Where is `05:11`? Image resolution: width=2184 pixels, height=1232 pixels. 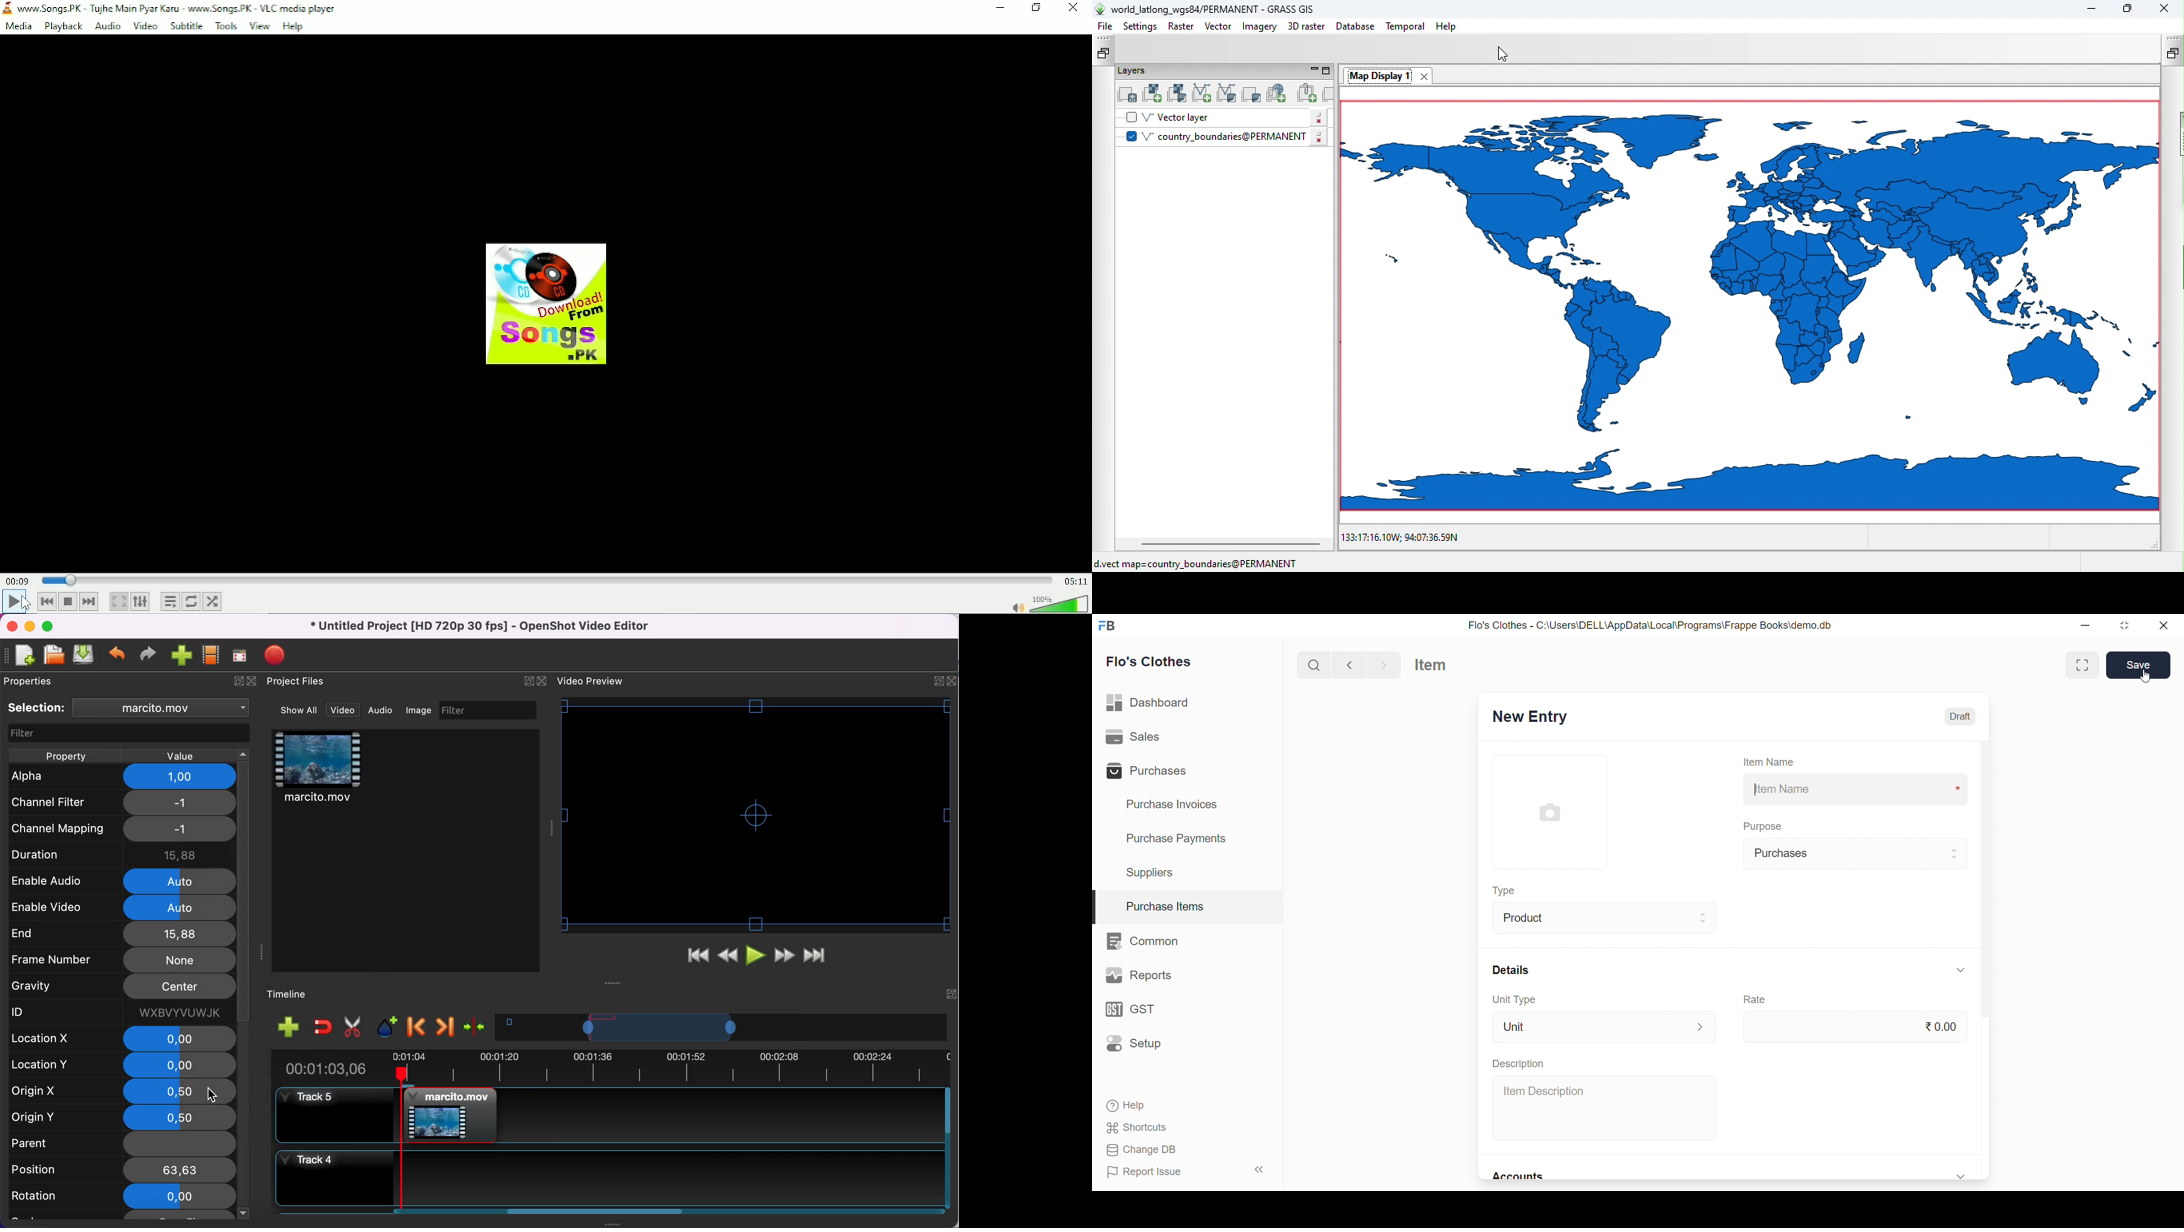
05:11 is located at coordinates (1072, 580).